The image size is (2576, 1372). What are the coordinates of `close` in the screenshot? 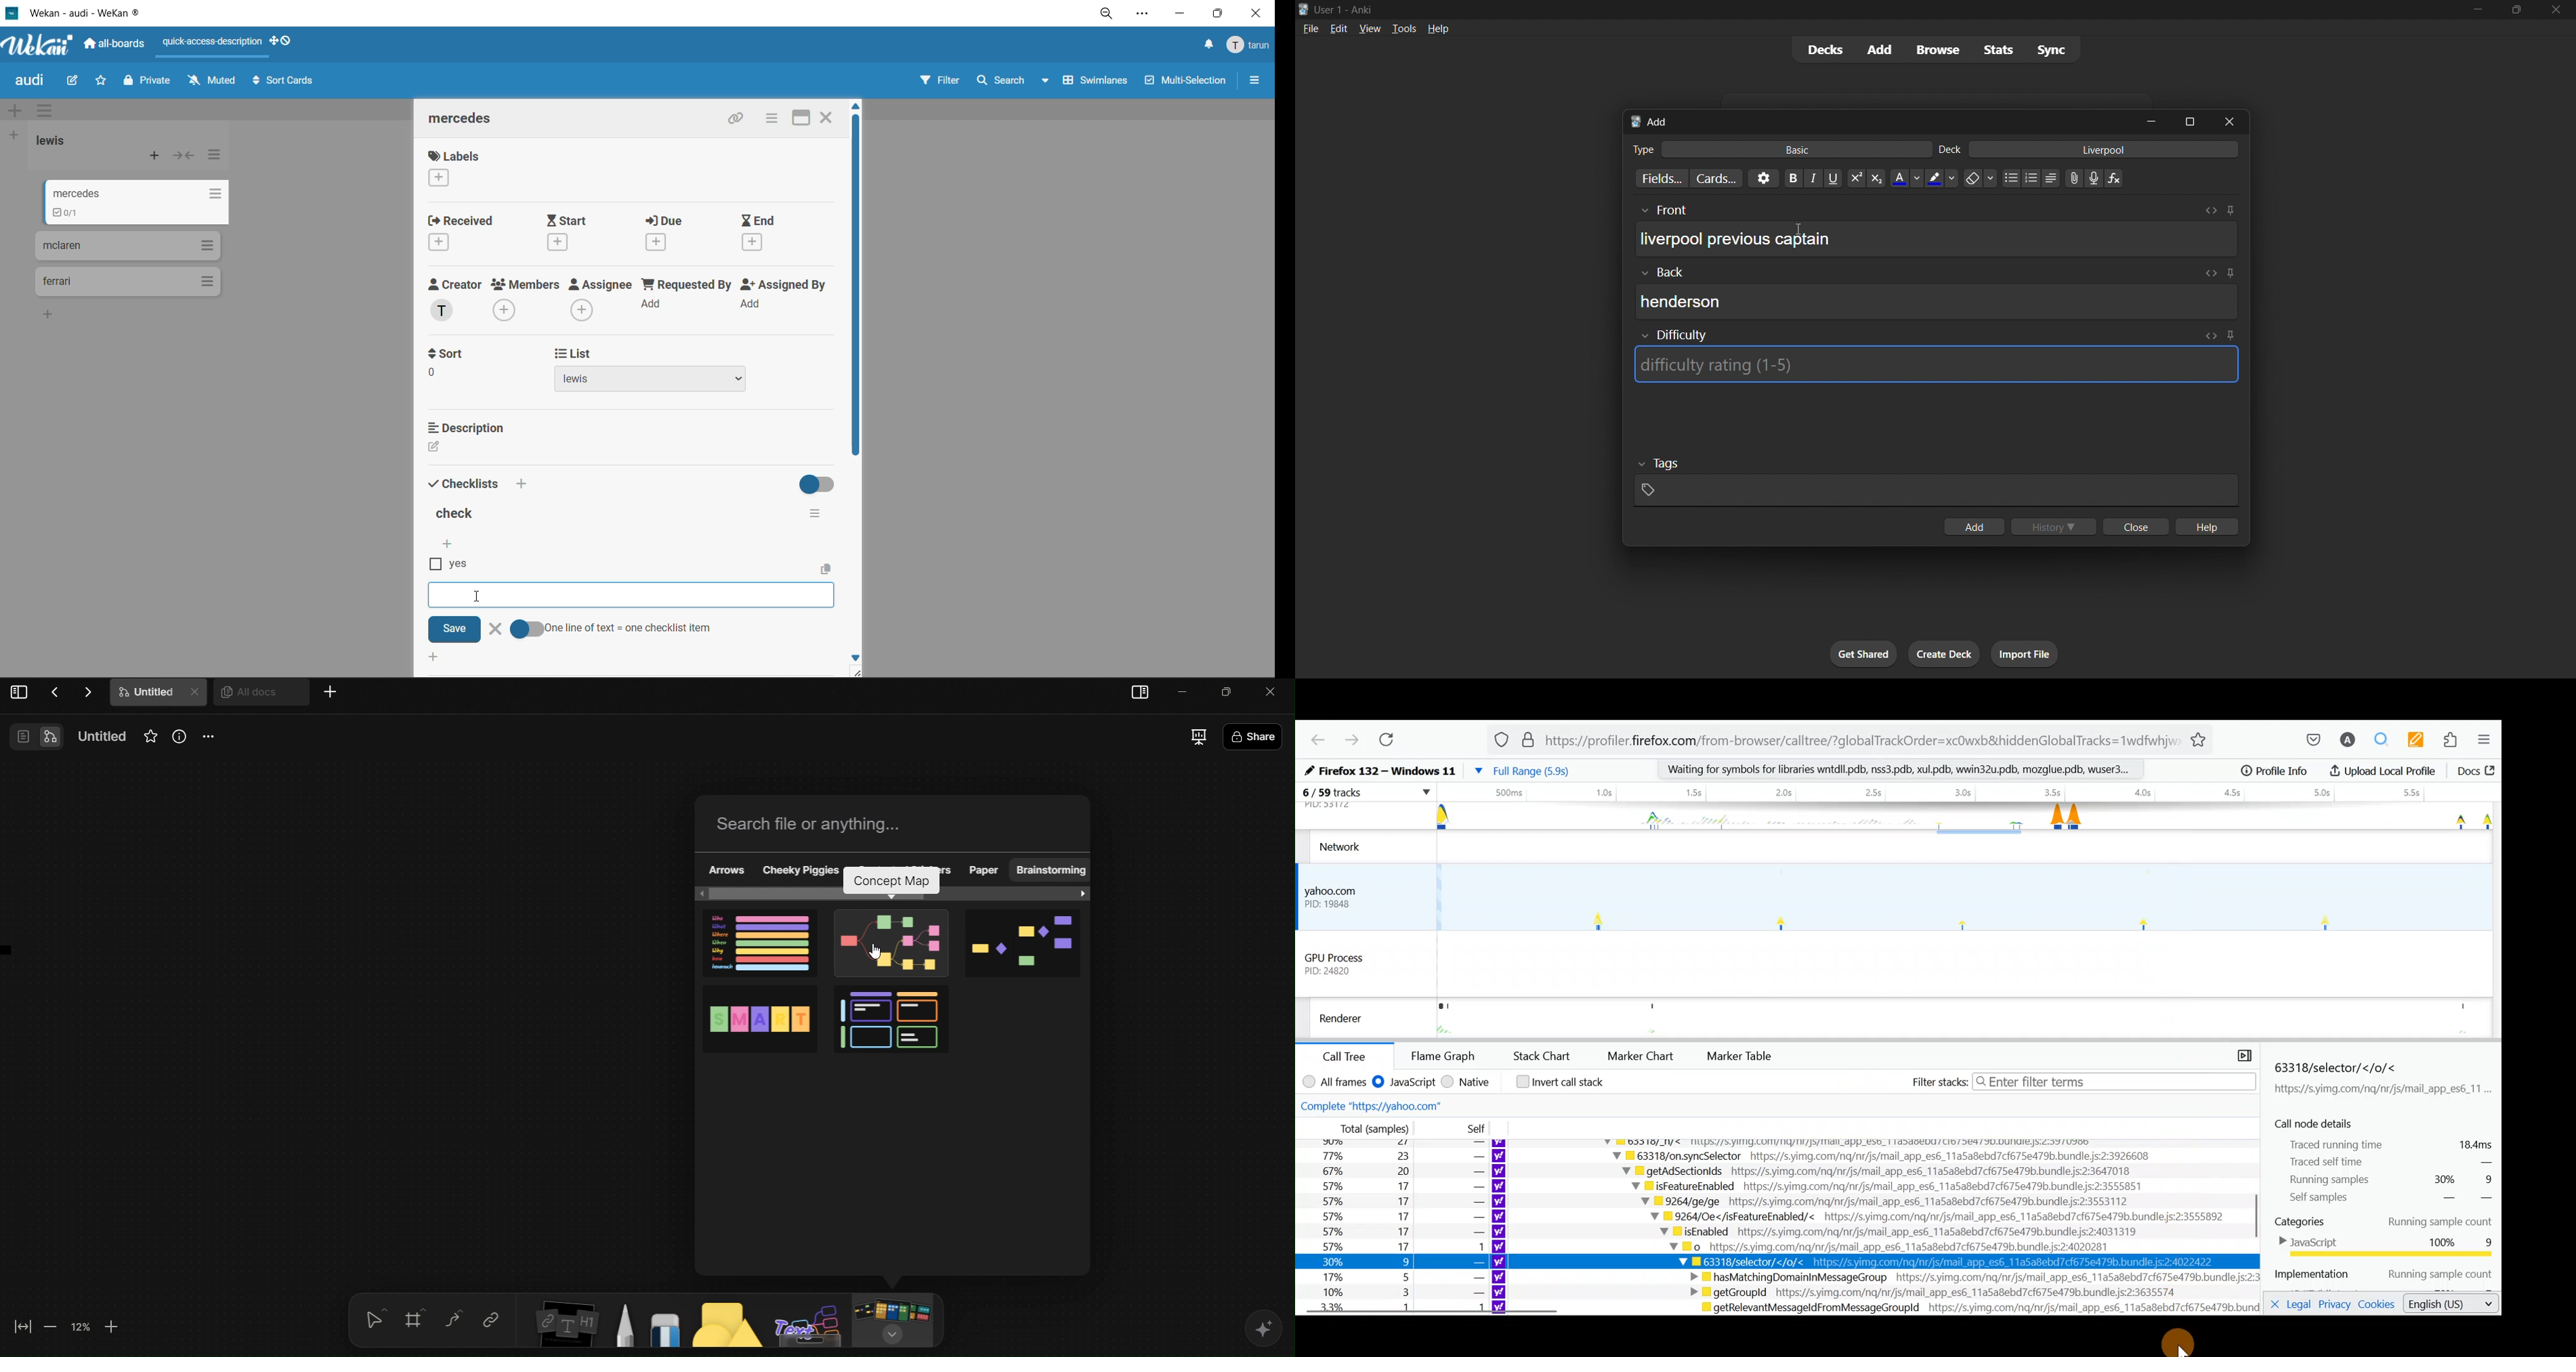 It's located at (2234, 121).